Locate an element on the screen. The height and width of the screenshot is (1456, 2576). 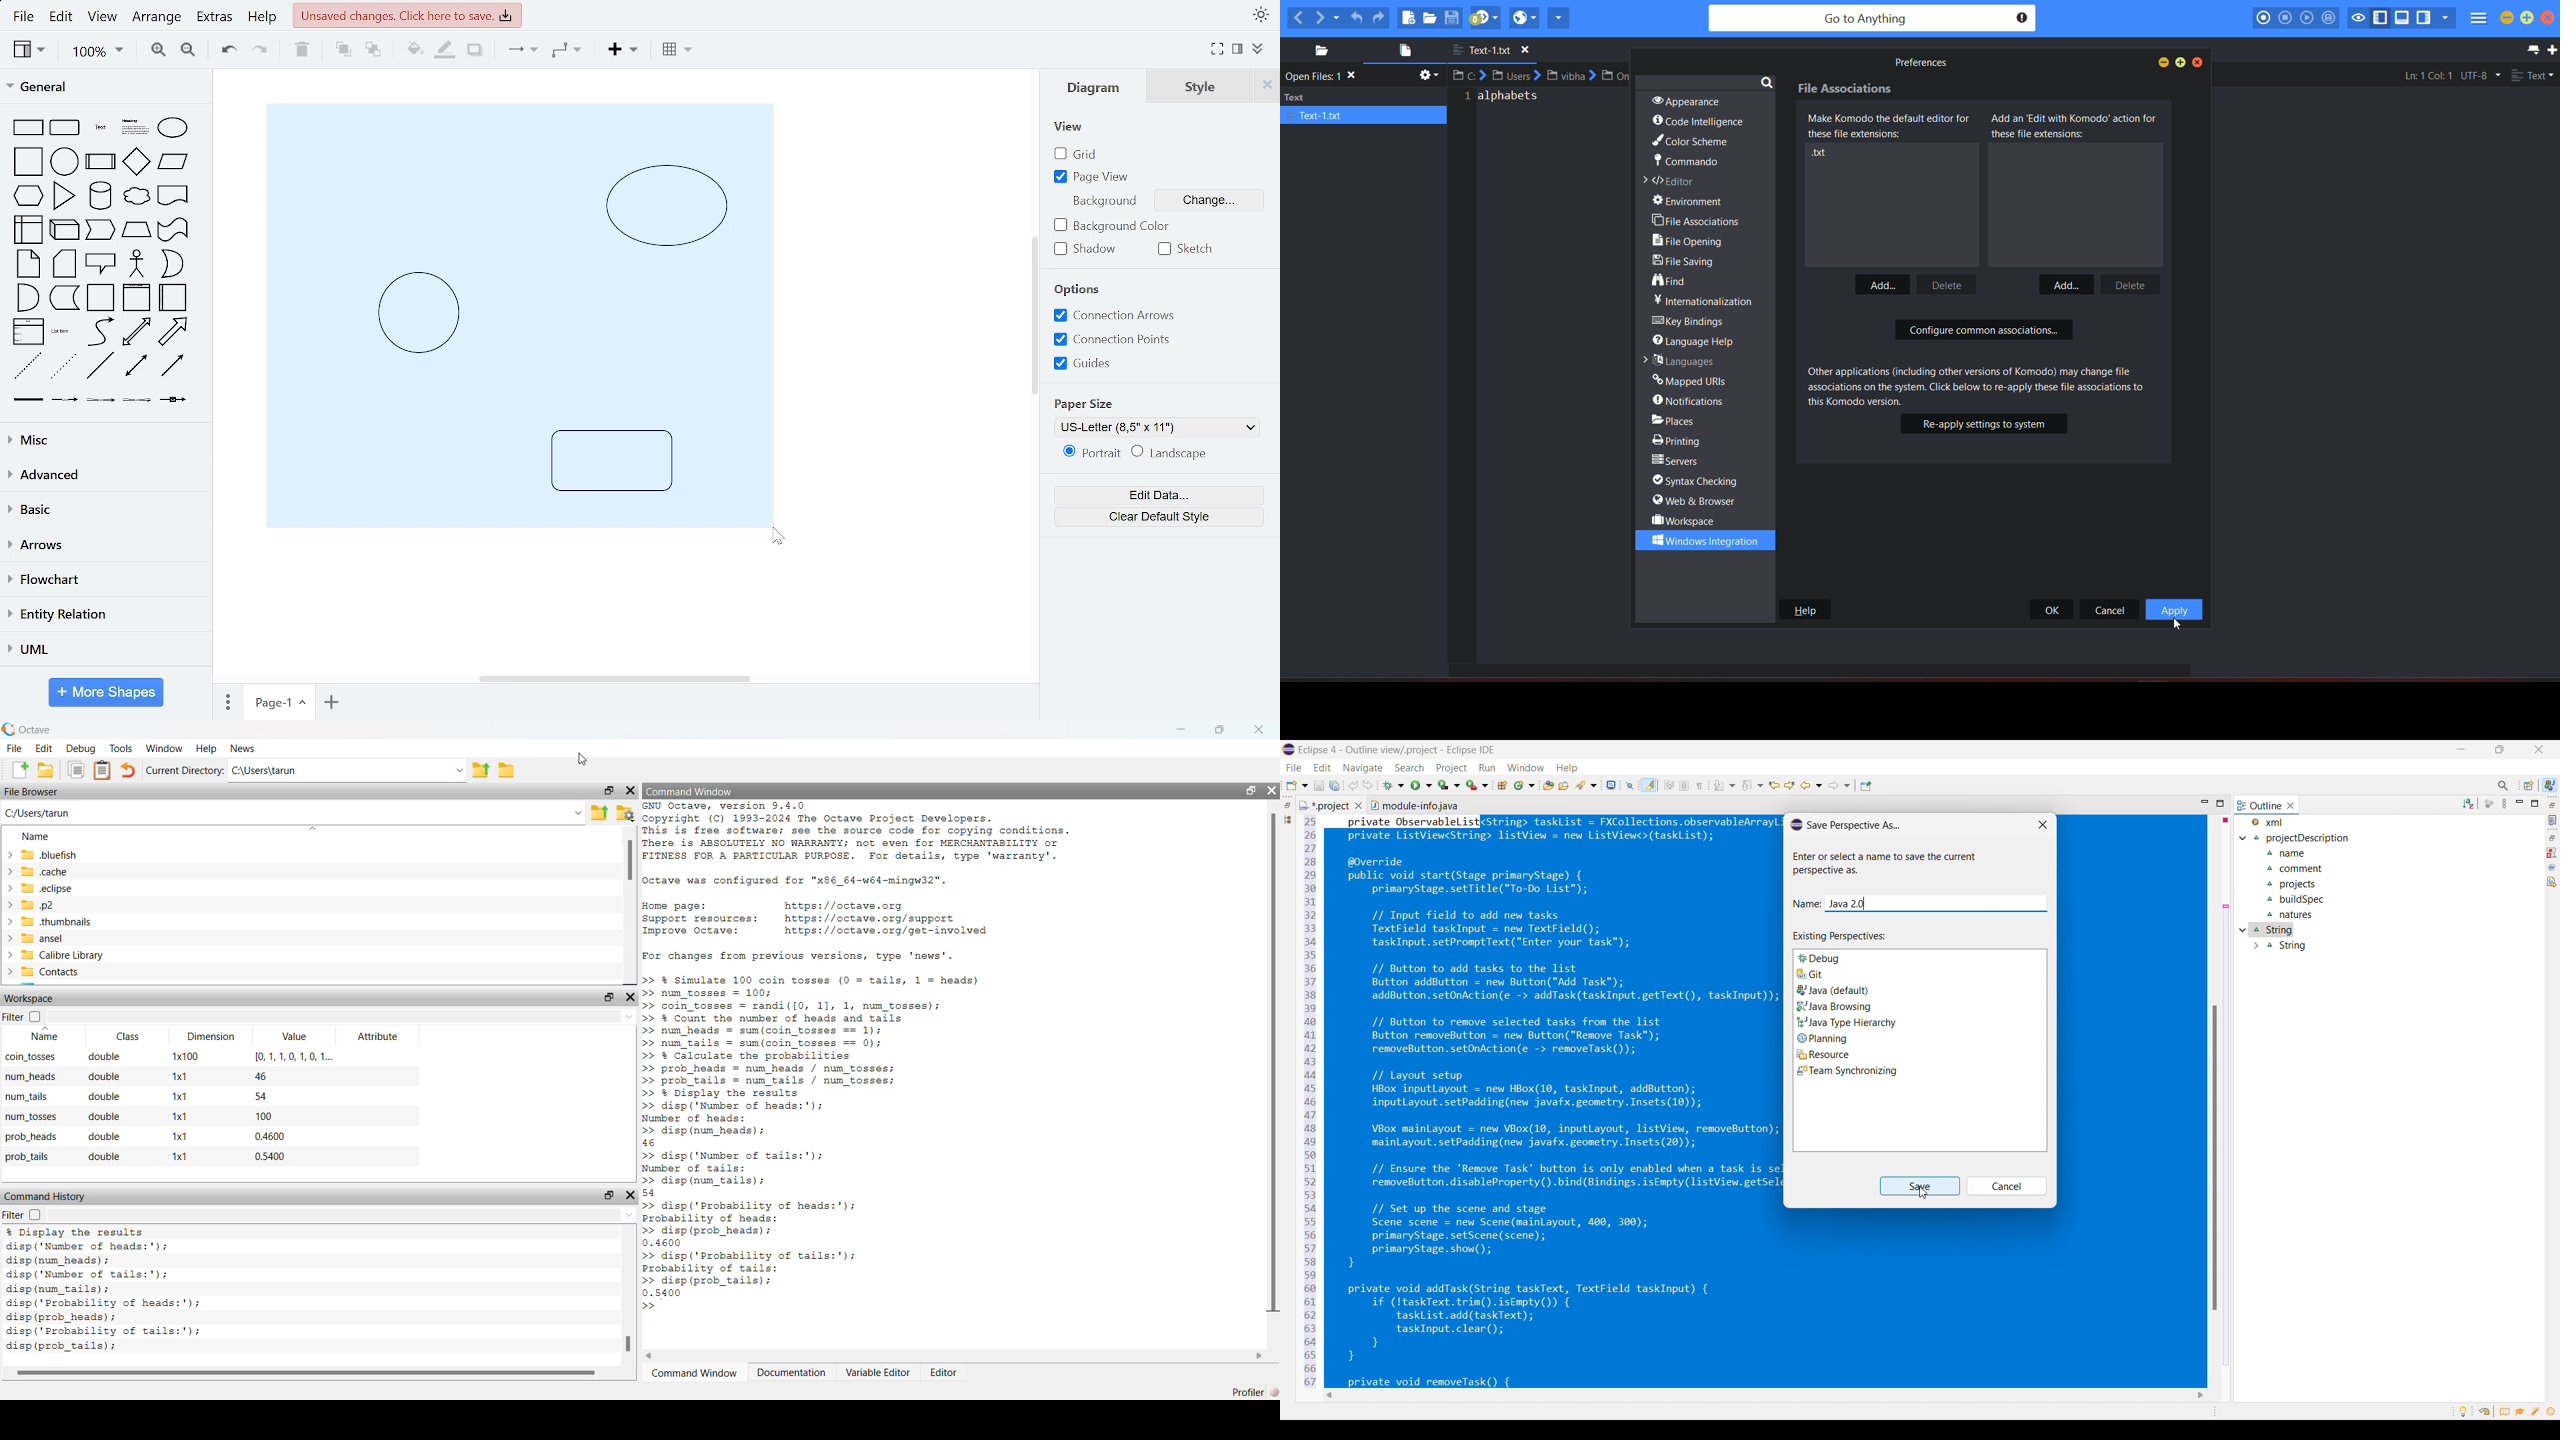
int is located at coordinates (1821, 153).